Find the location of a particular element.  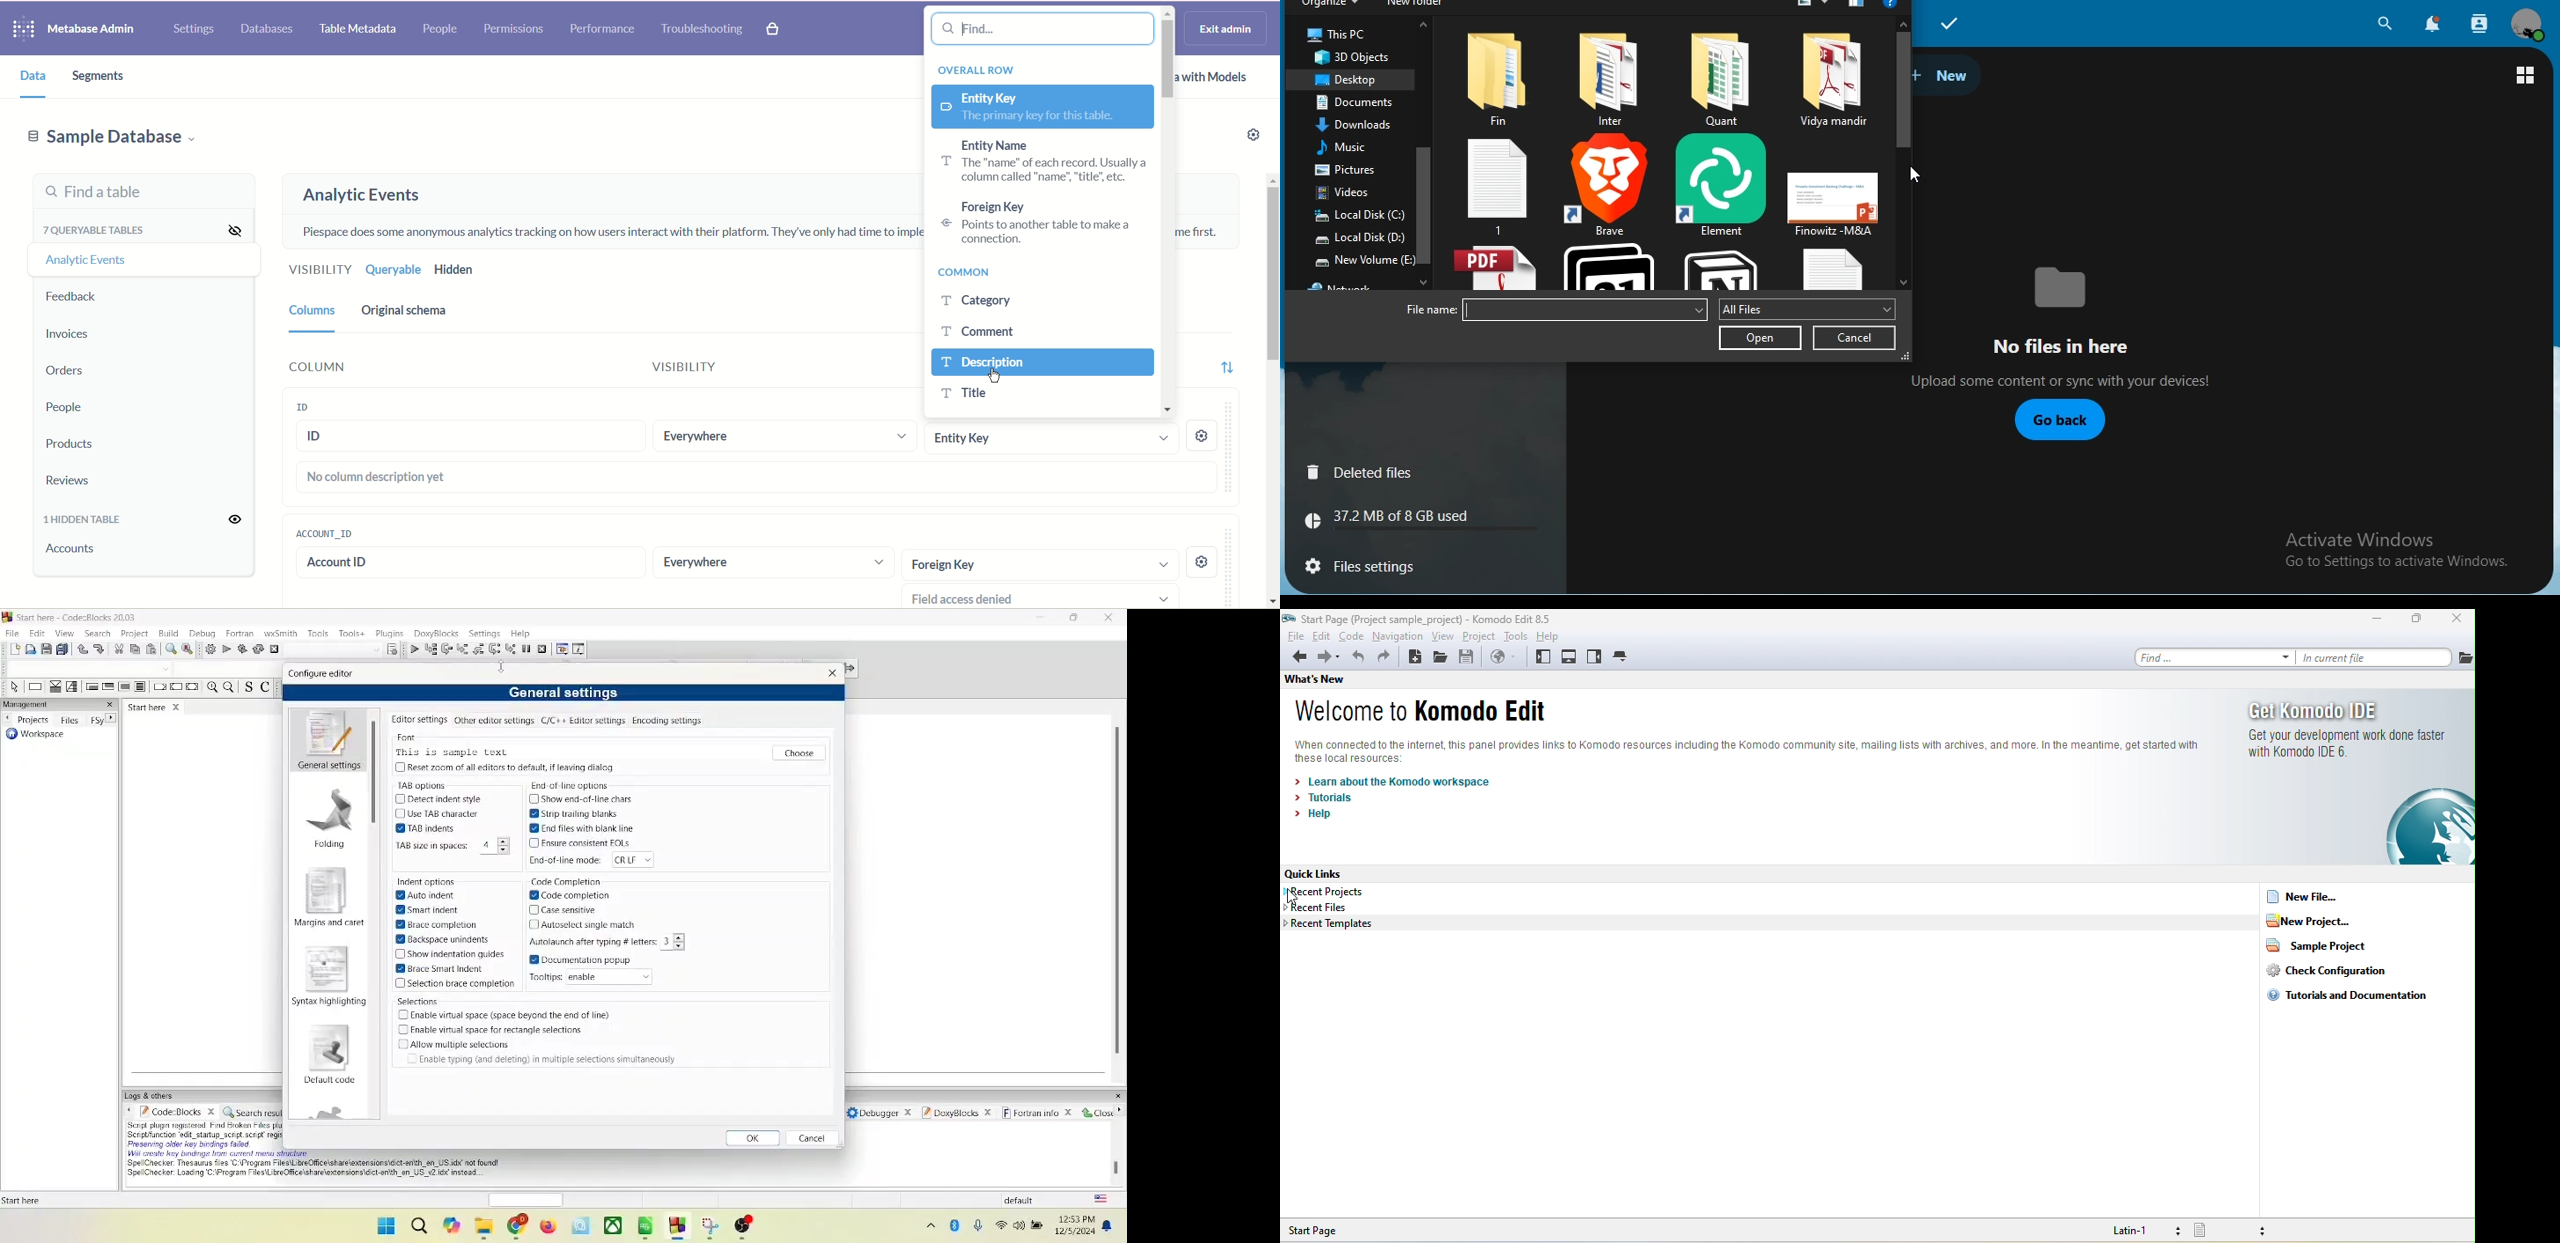

projects is located at coordinates (28, 718).